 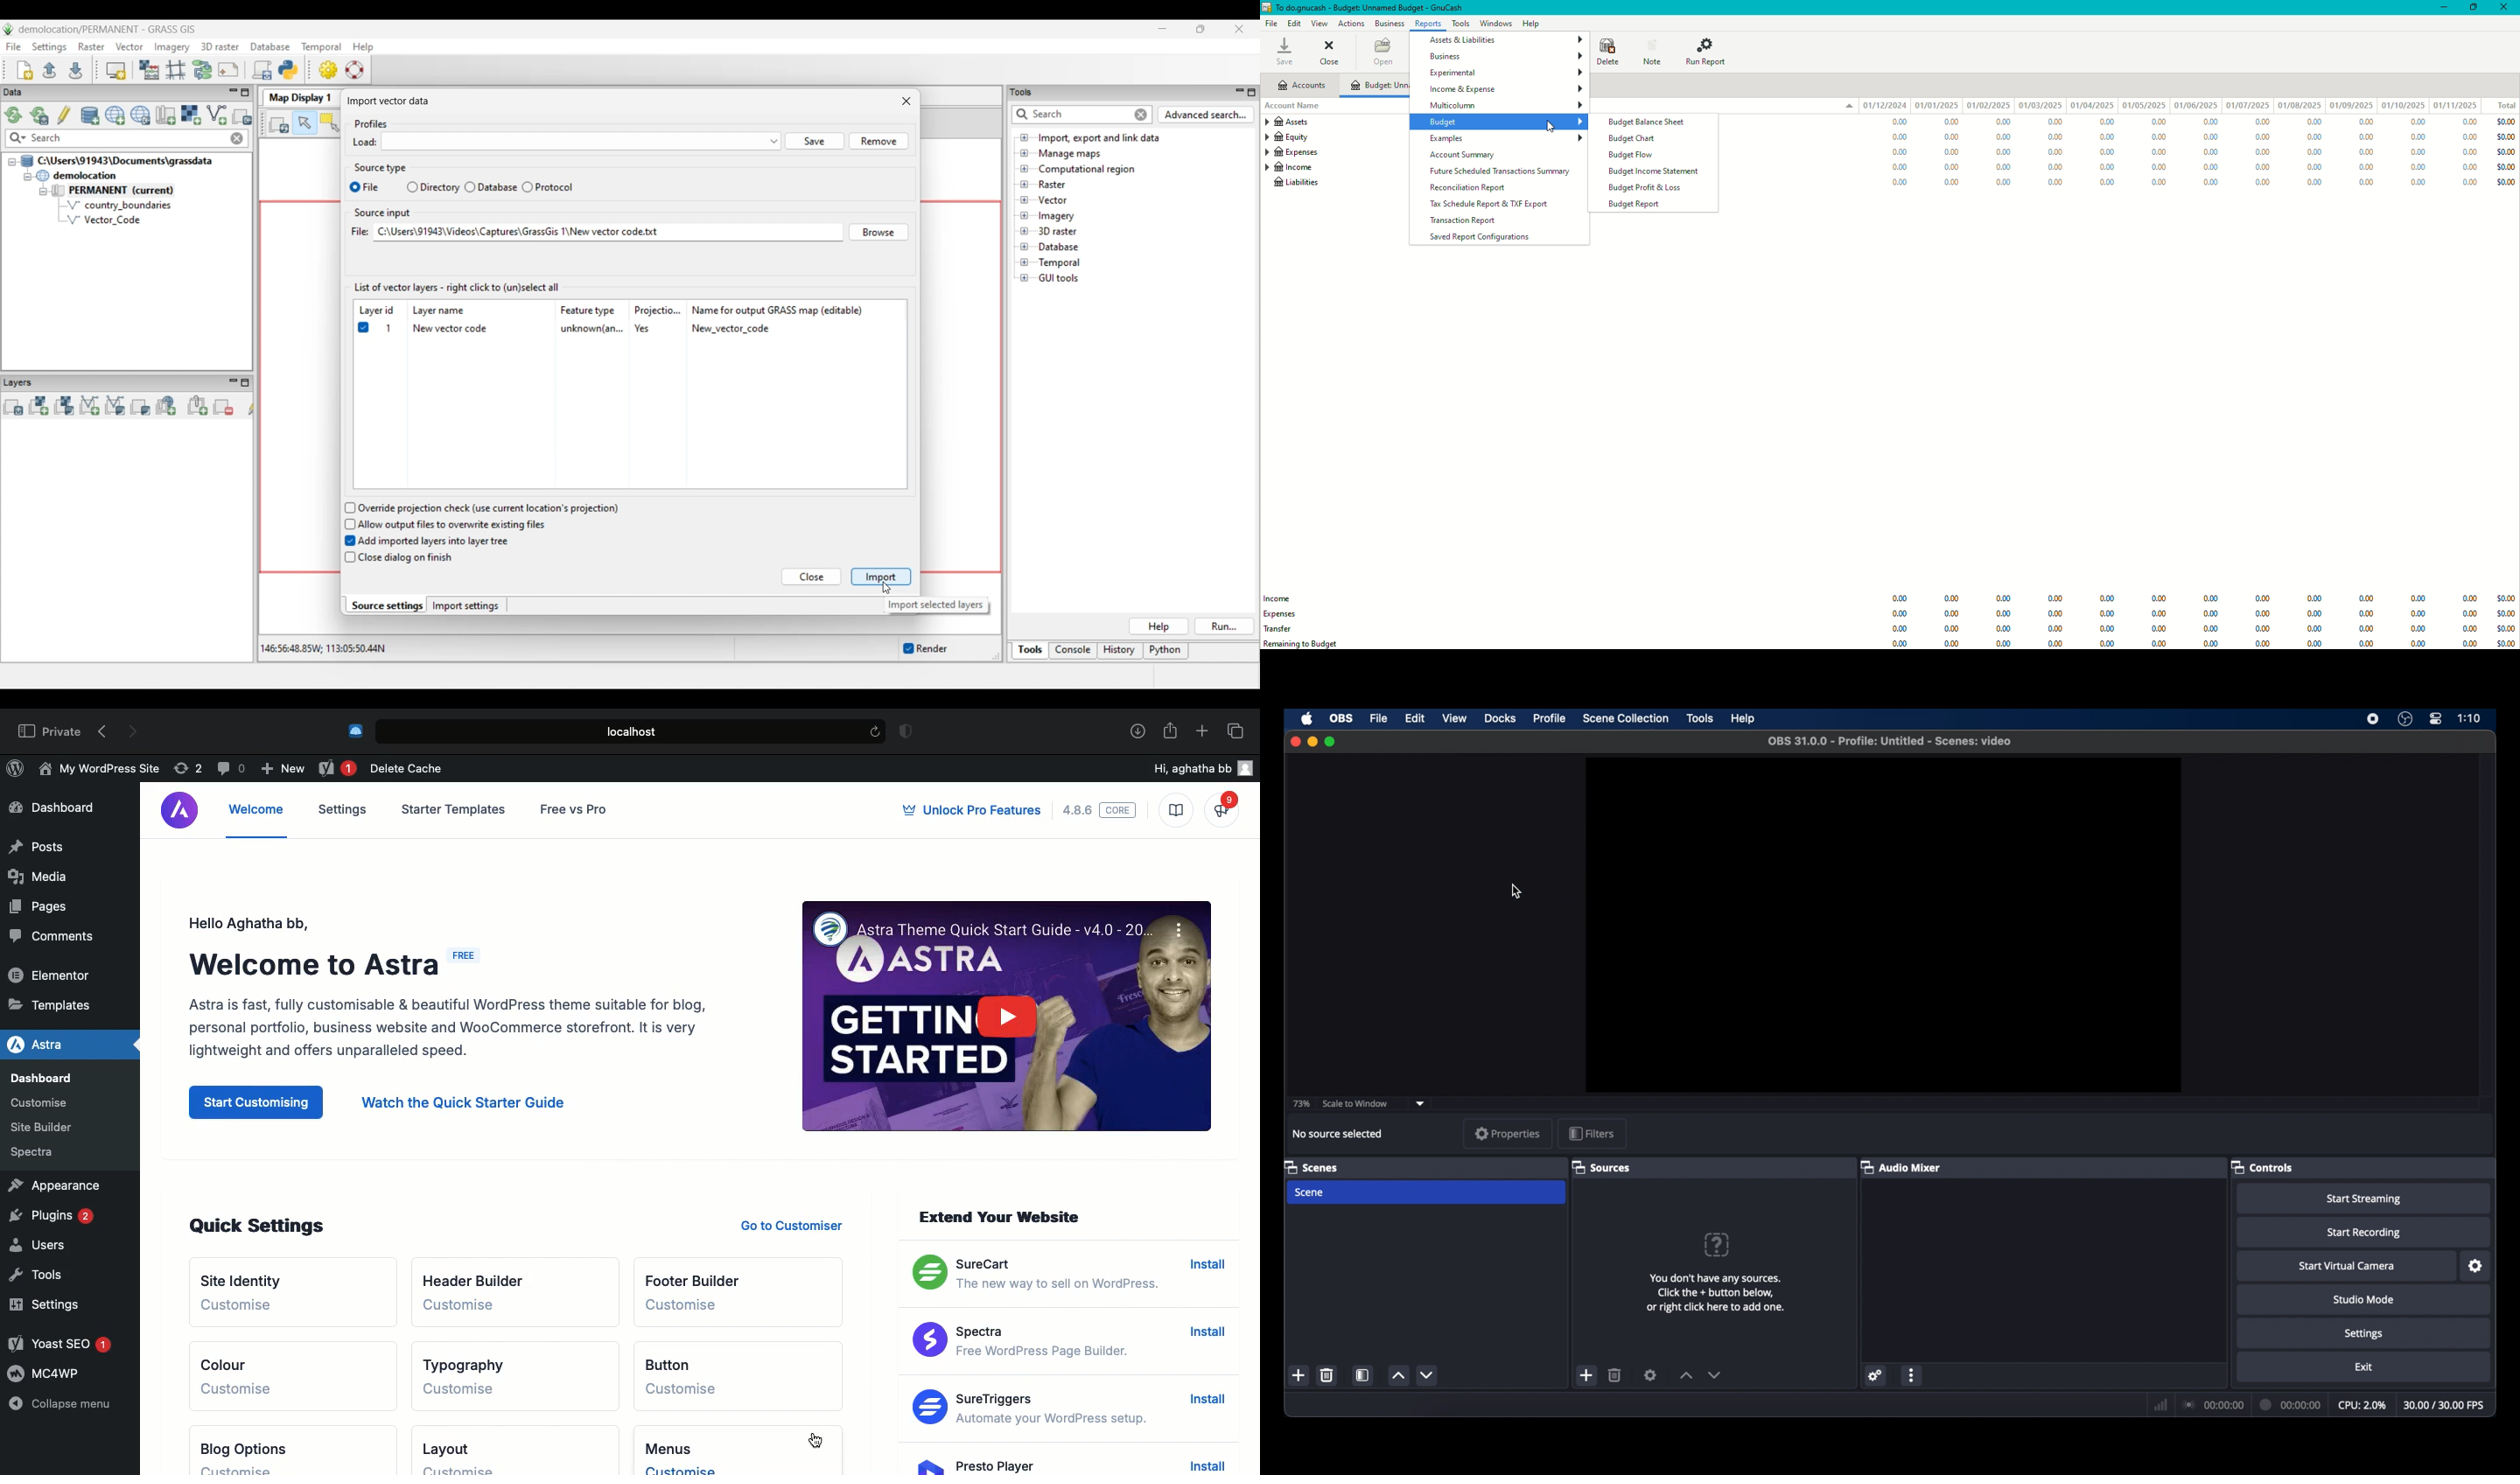 I want to click on Cold turkey, so click(x=356, y=731).